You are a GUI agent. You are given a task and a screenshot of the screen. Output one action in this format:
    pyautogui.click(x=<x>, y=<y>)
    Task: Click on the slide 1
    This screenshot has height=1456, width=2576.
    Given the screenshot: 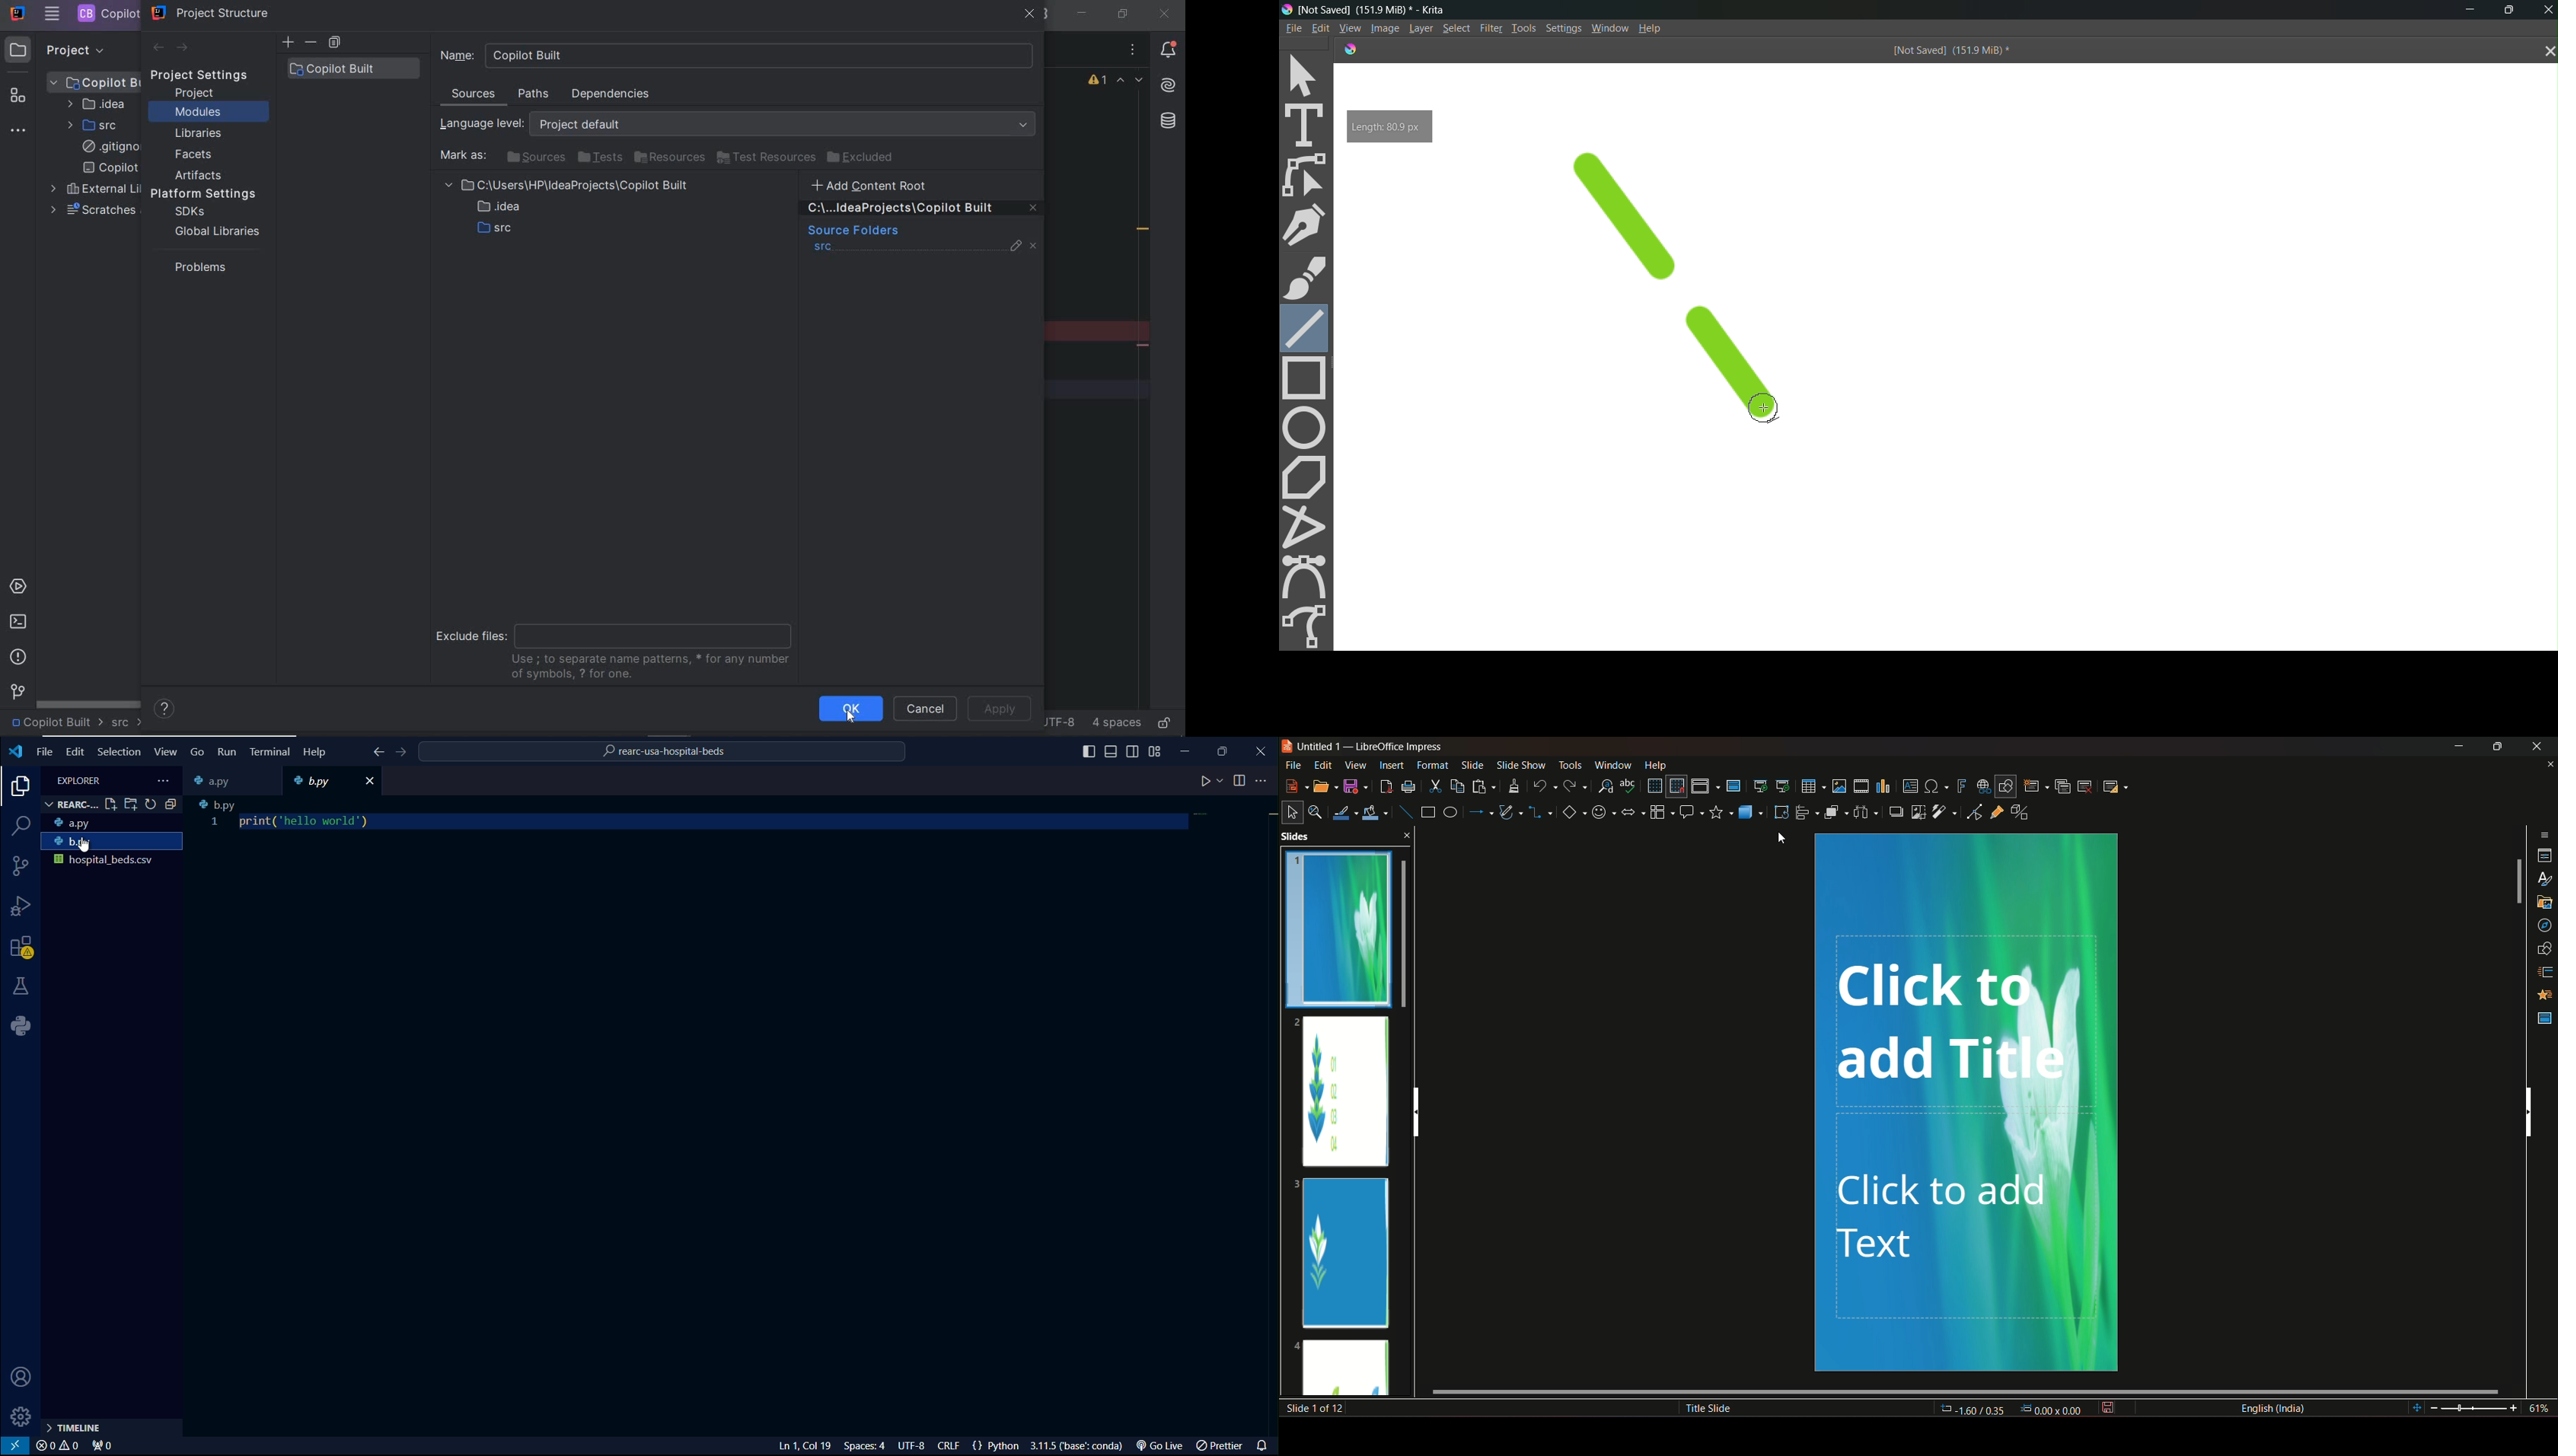 What is the action you would take?
    pyautogui.click(x=1335, y=928)
    